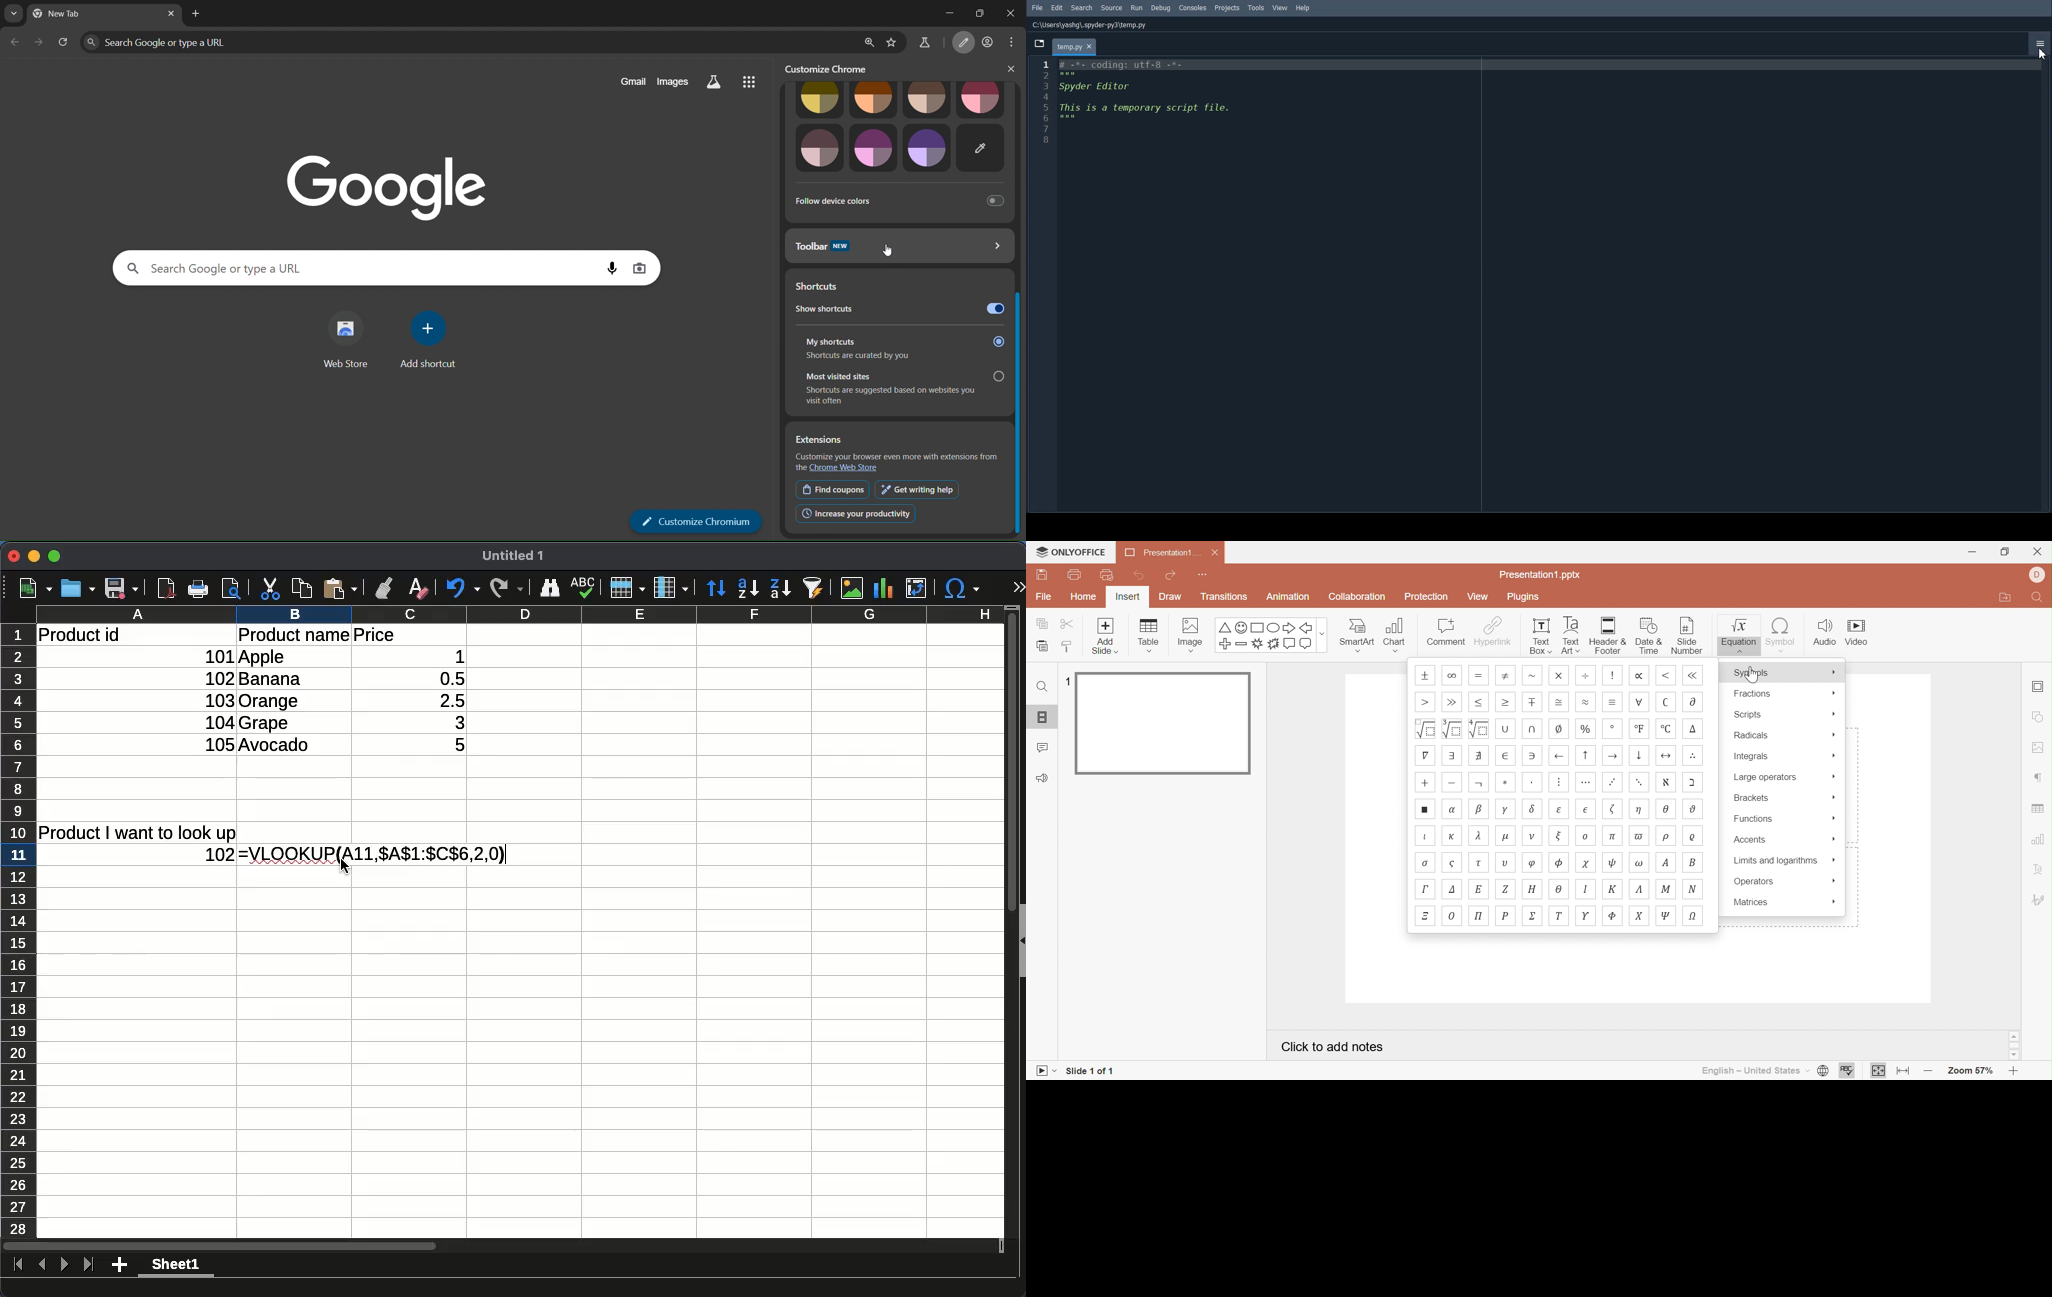 The width and height of the screenshot is (2072, 1316). Describe the element at coordinates (583, 587) in the screenshot. I see `spell check` at that location.